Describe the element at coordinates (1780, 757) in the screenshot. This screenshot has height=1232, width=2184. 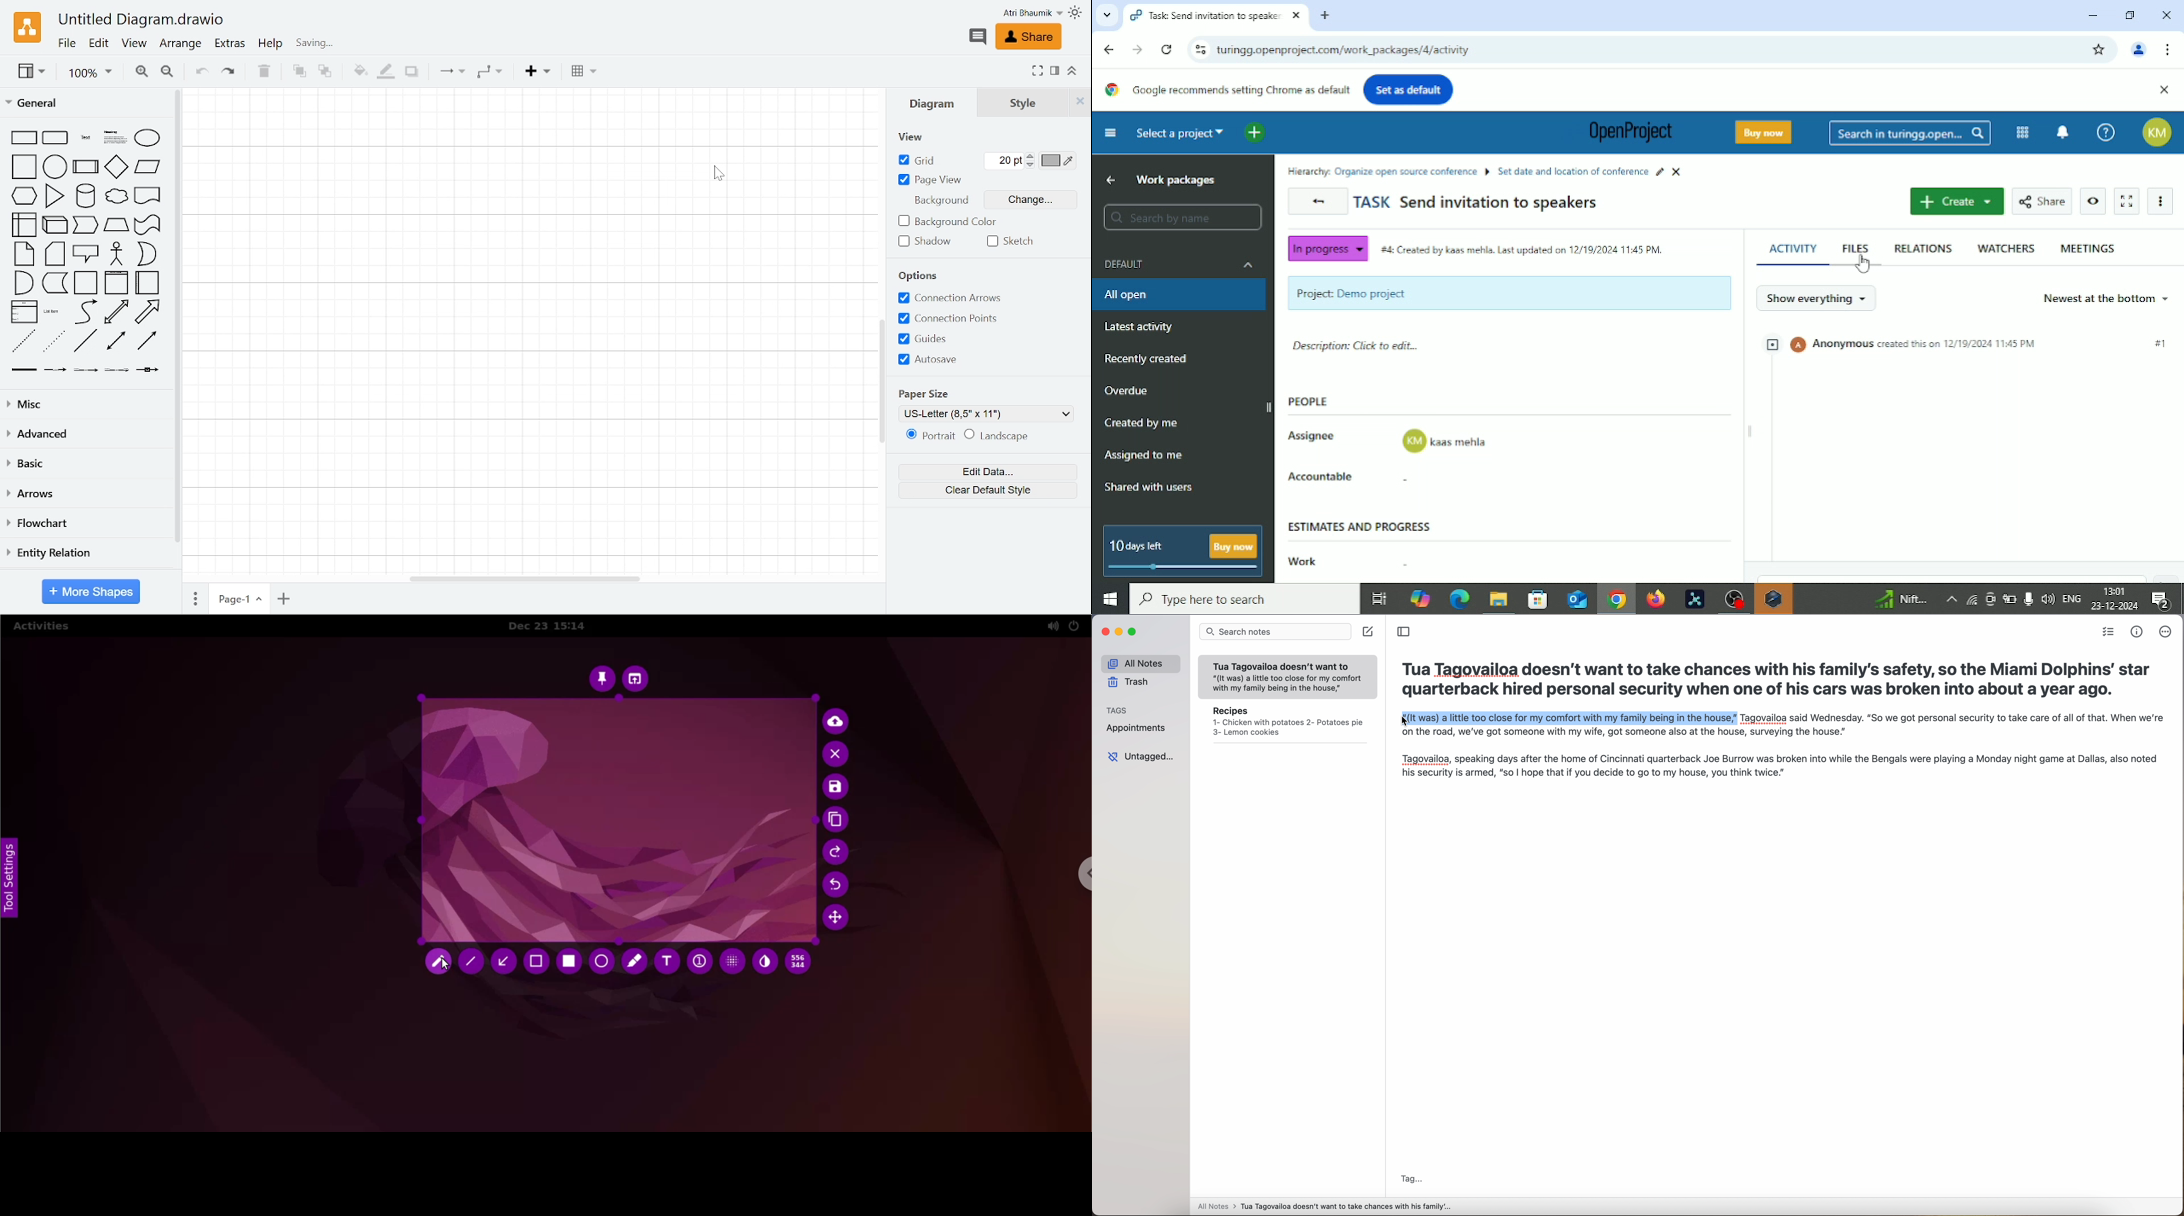
I see `body text Tua Tagovailoa` at that location.